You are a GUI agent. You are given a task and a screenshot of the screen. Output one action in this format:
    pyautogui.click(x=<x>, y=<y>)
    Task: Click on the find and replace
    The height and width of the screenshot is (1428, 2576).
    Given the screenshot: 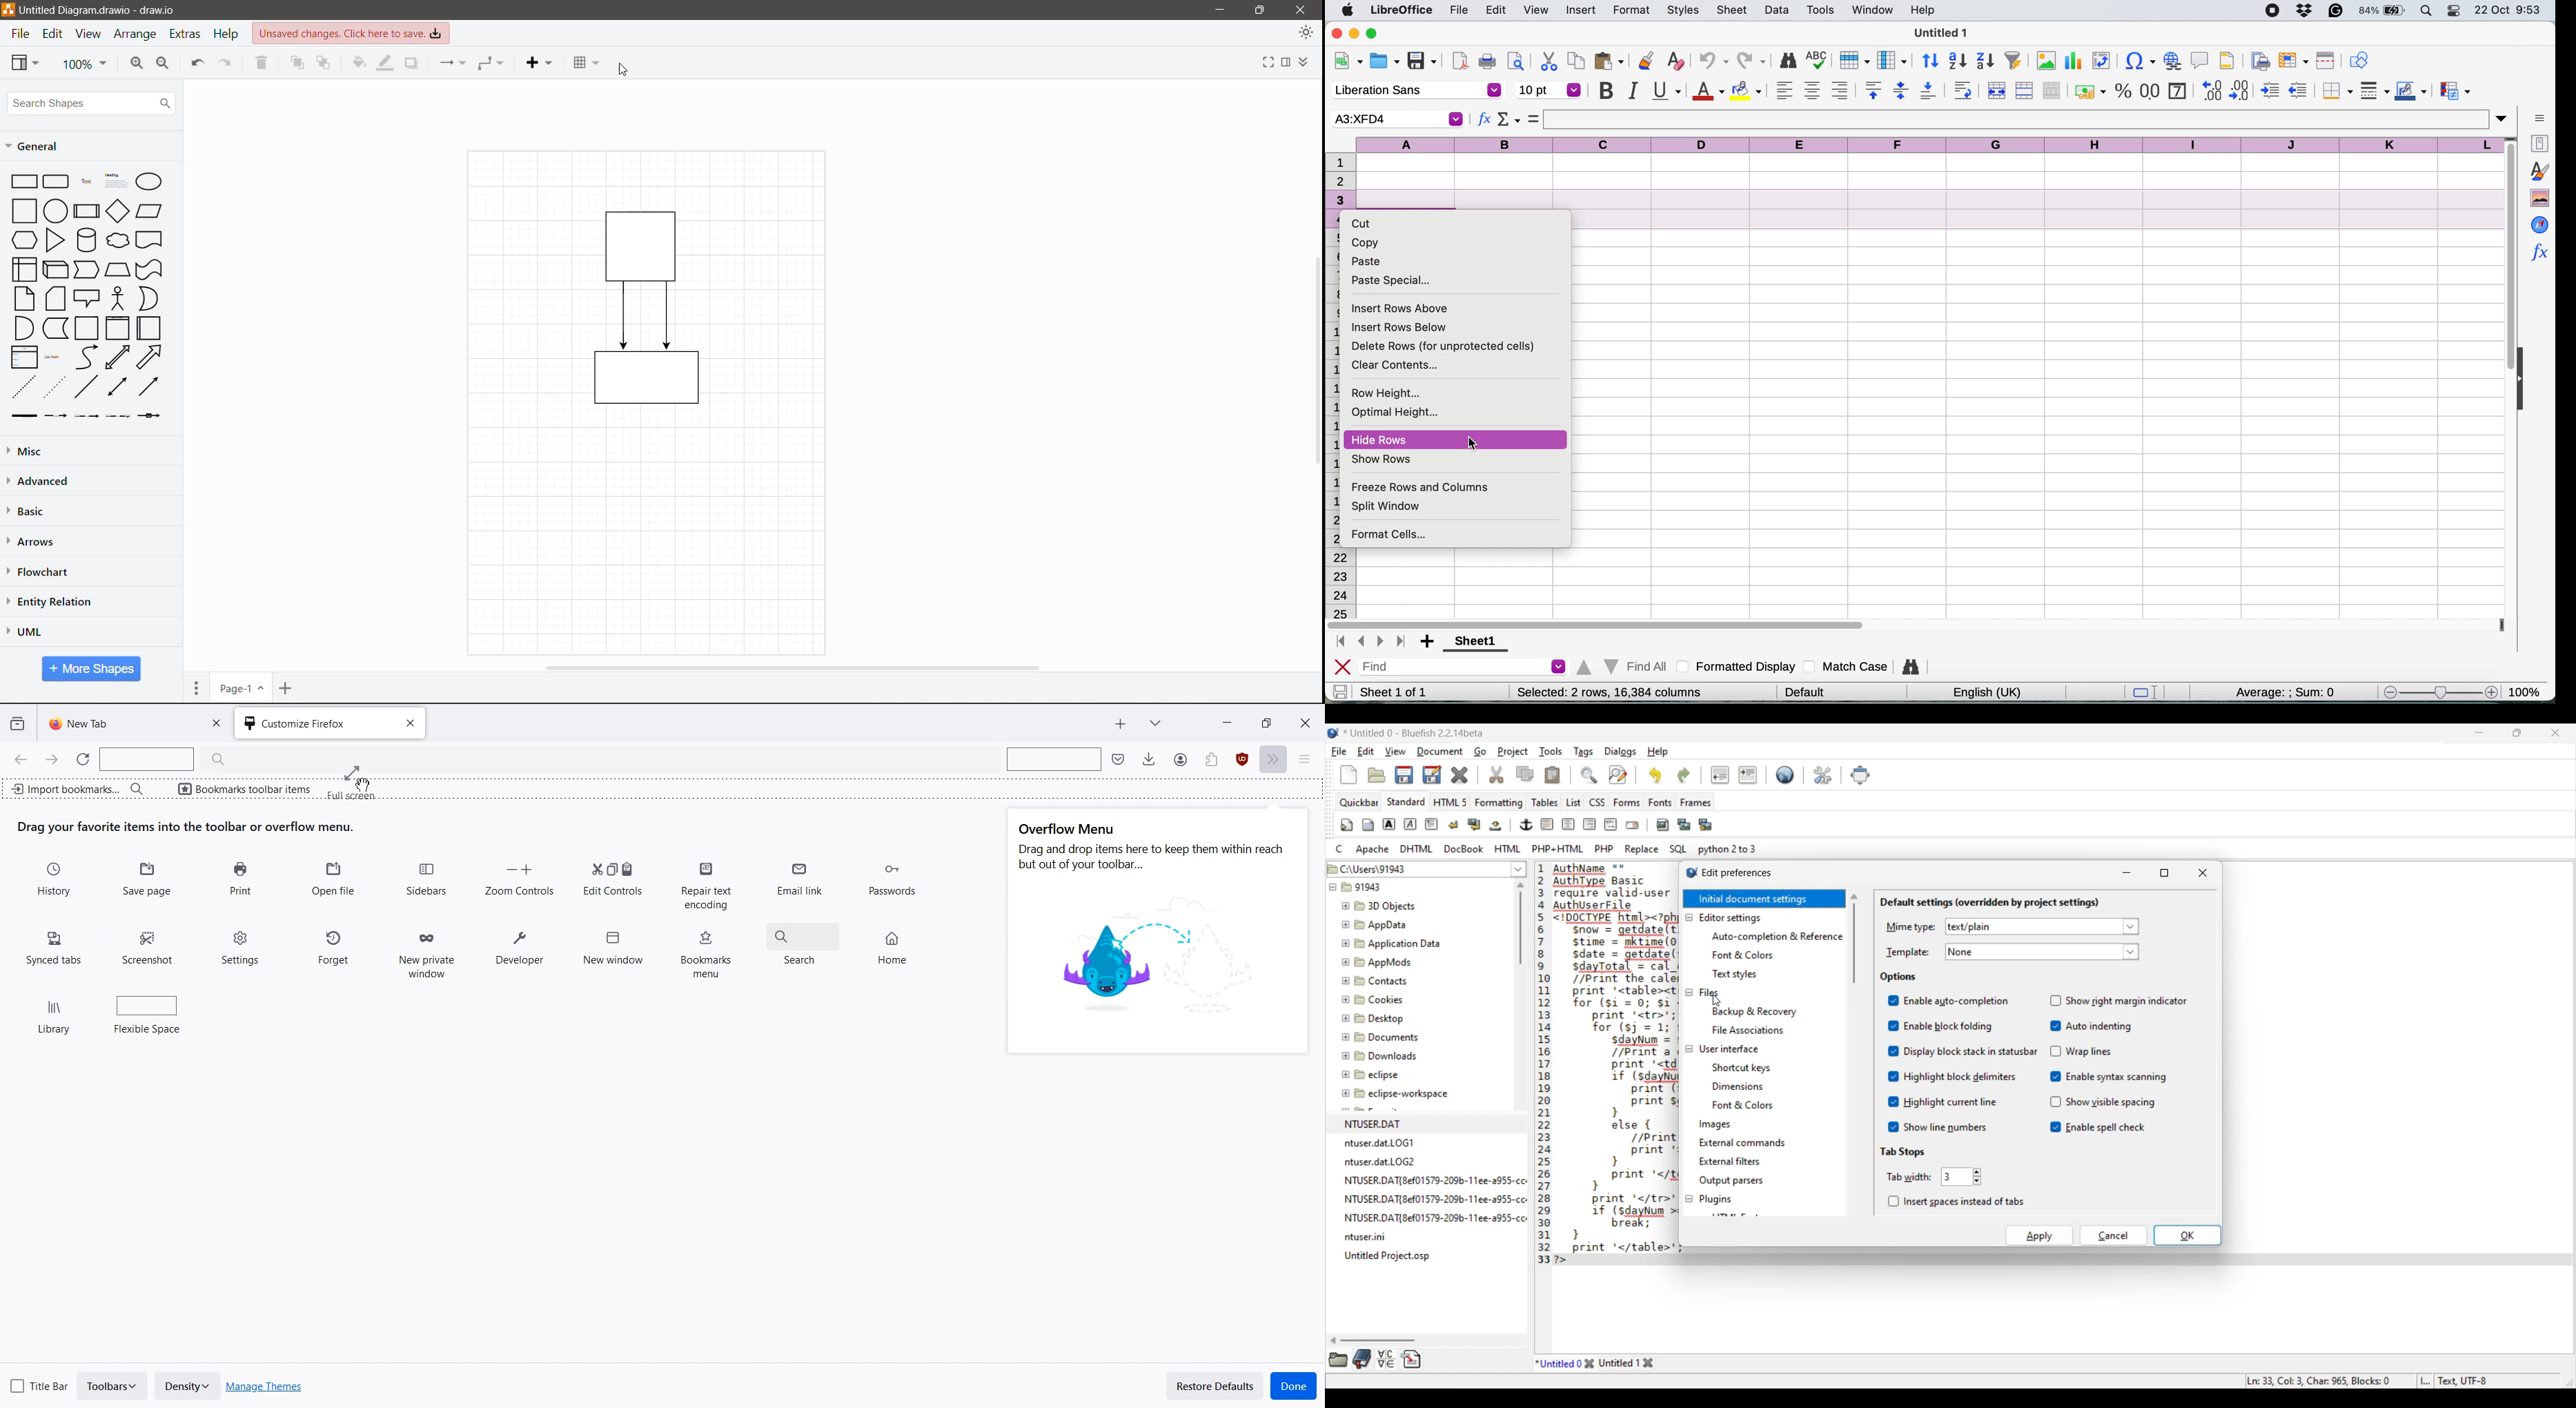 What is the action you would take?
    pyautogui.click(x=1912, y=667)
    